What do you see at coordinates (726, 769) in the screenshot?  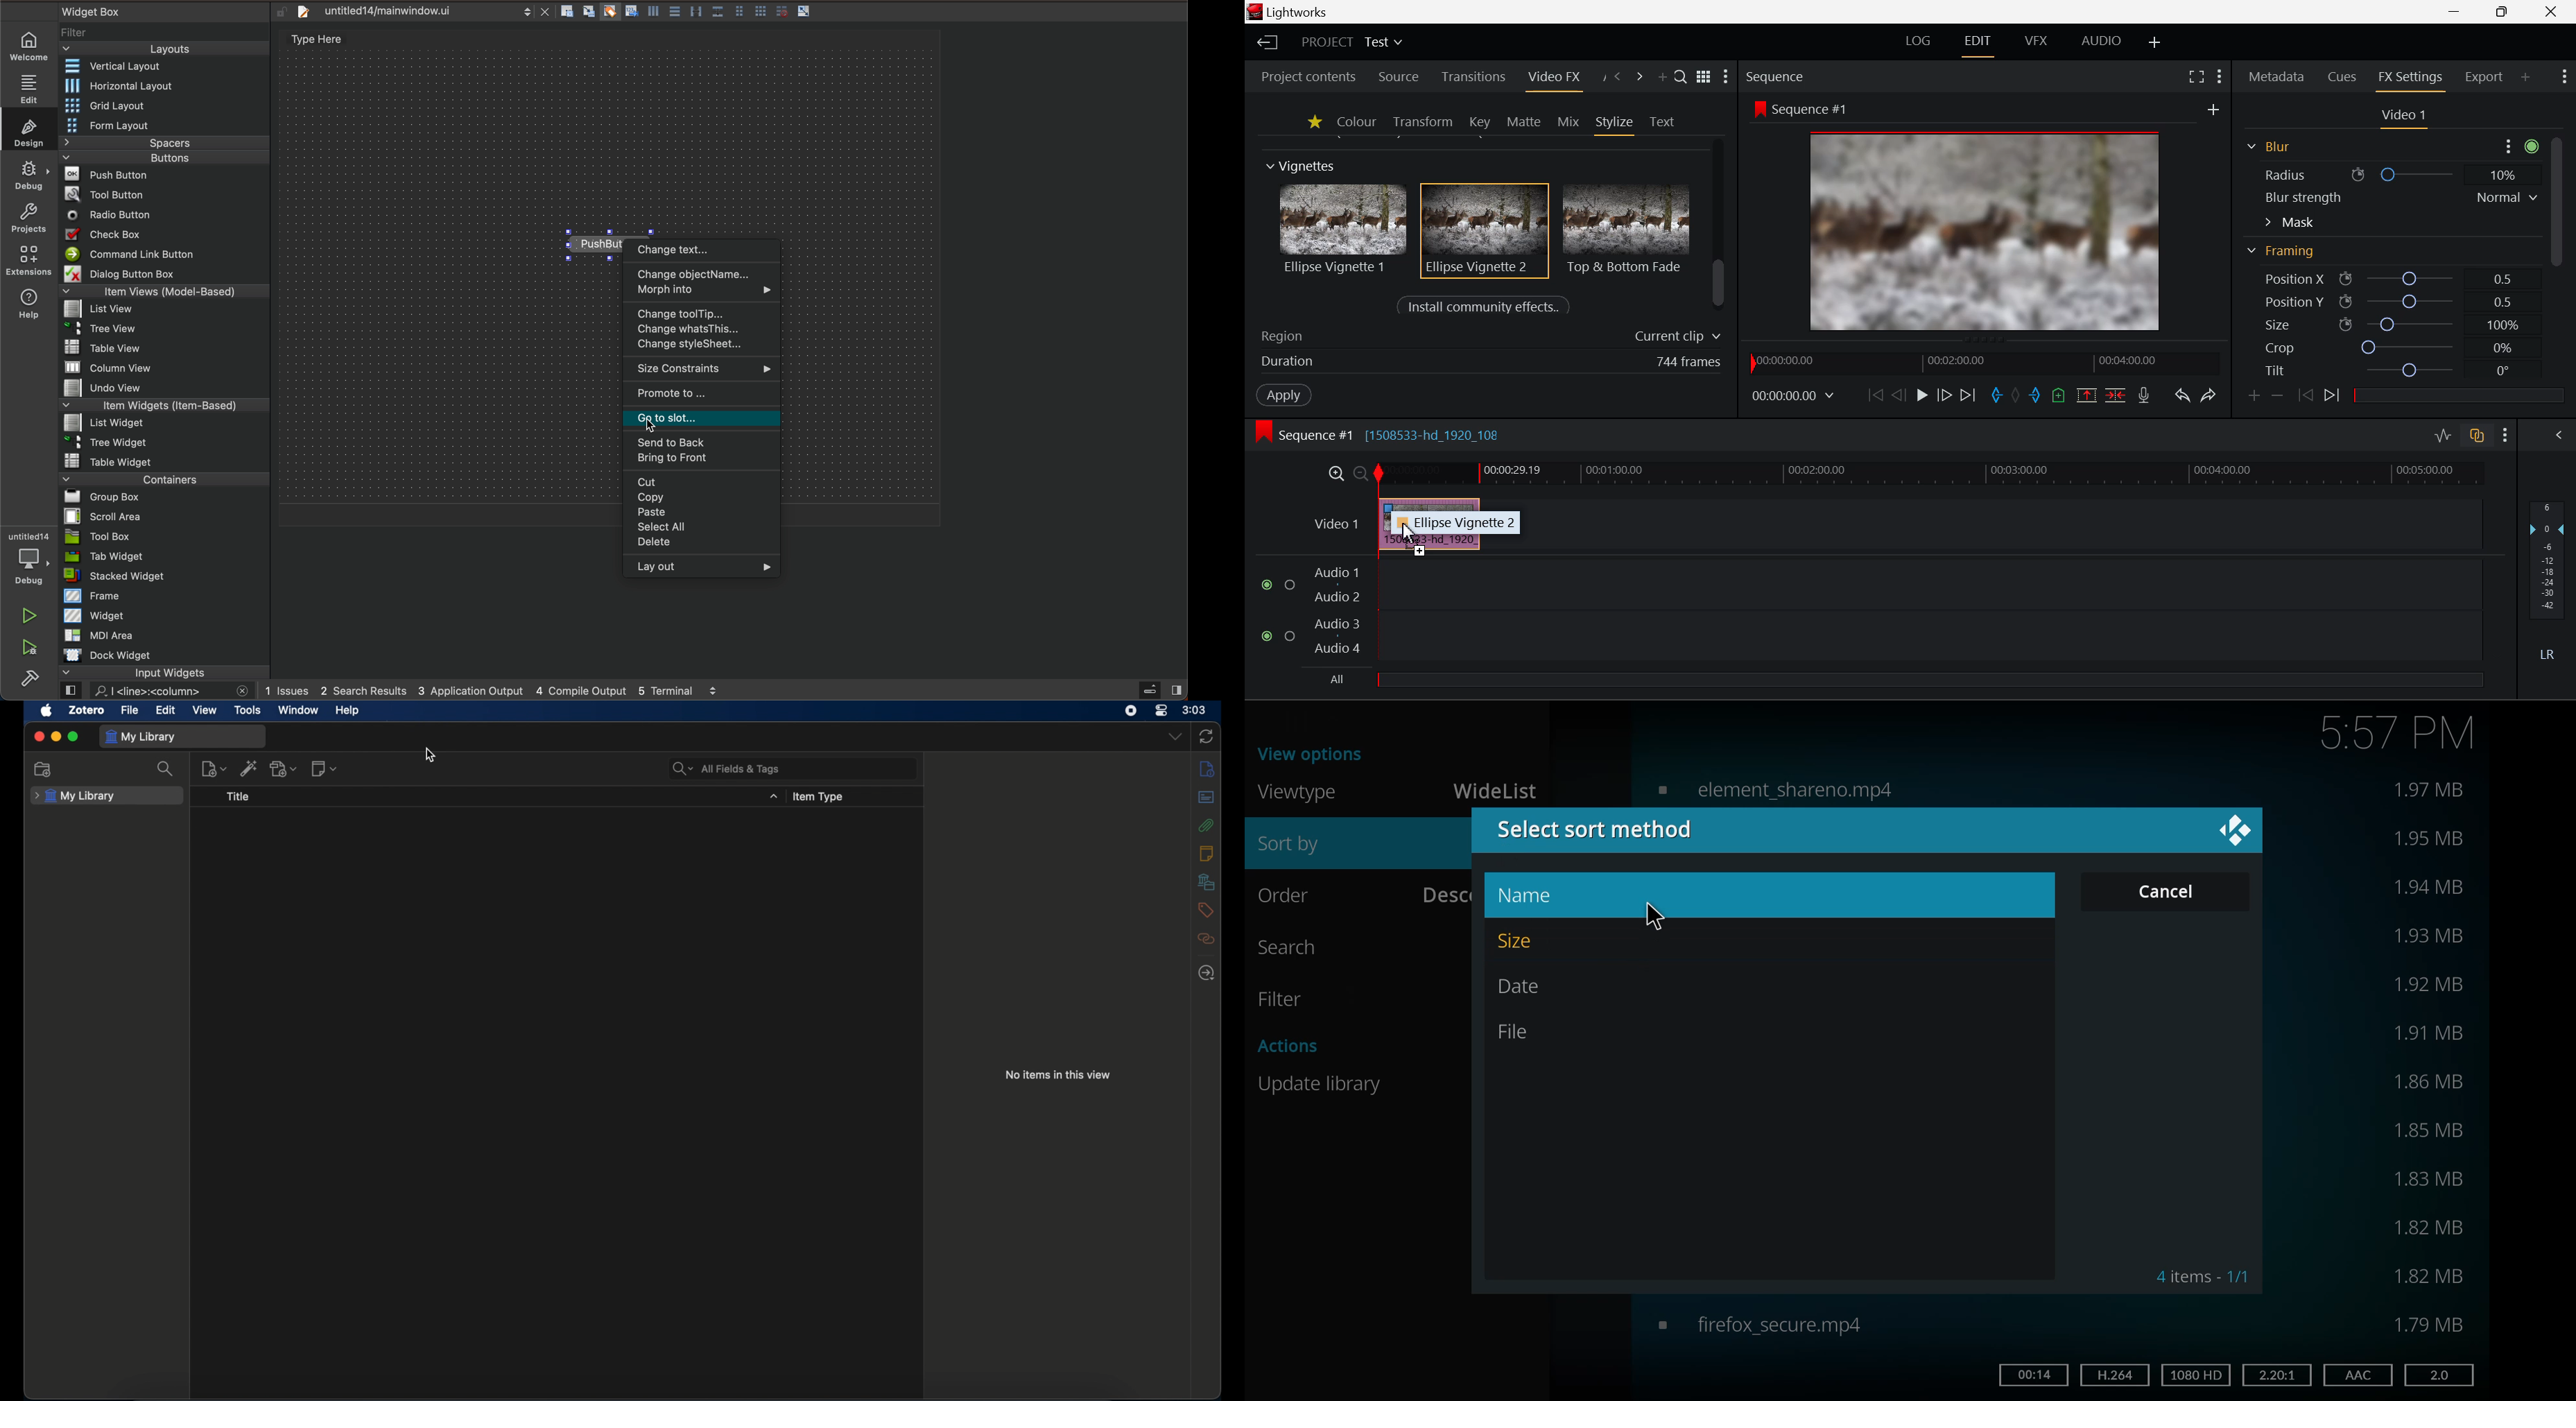 I see `all fields & tags` at bounding box center [726, 769].